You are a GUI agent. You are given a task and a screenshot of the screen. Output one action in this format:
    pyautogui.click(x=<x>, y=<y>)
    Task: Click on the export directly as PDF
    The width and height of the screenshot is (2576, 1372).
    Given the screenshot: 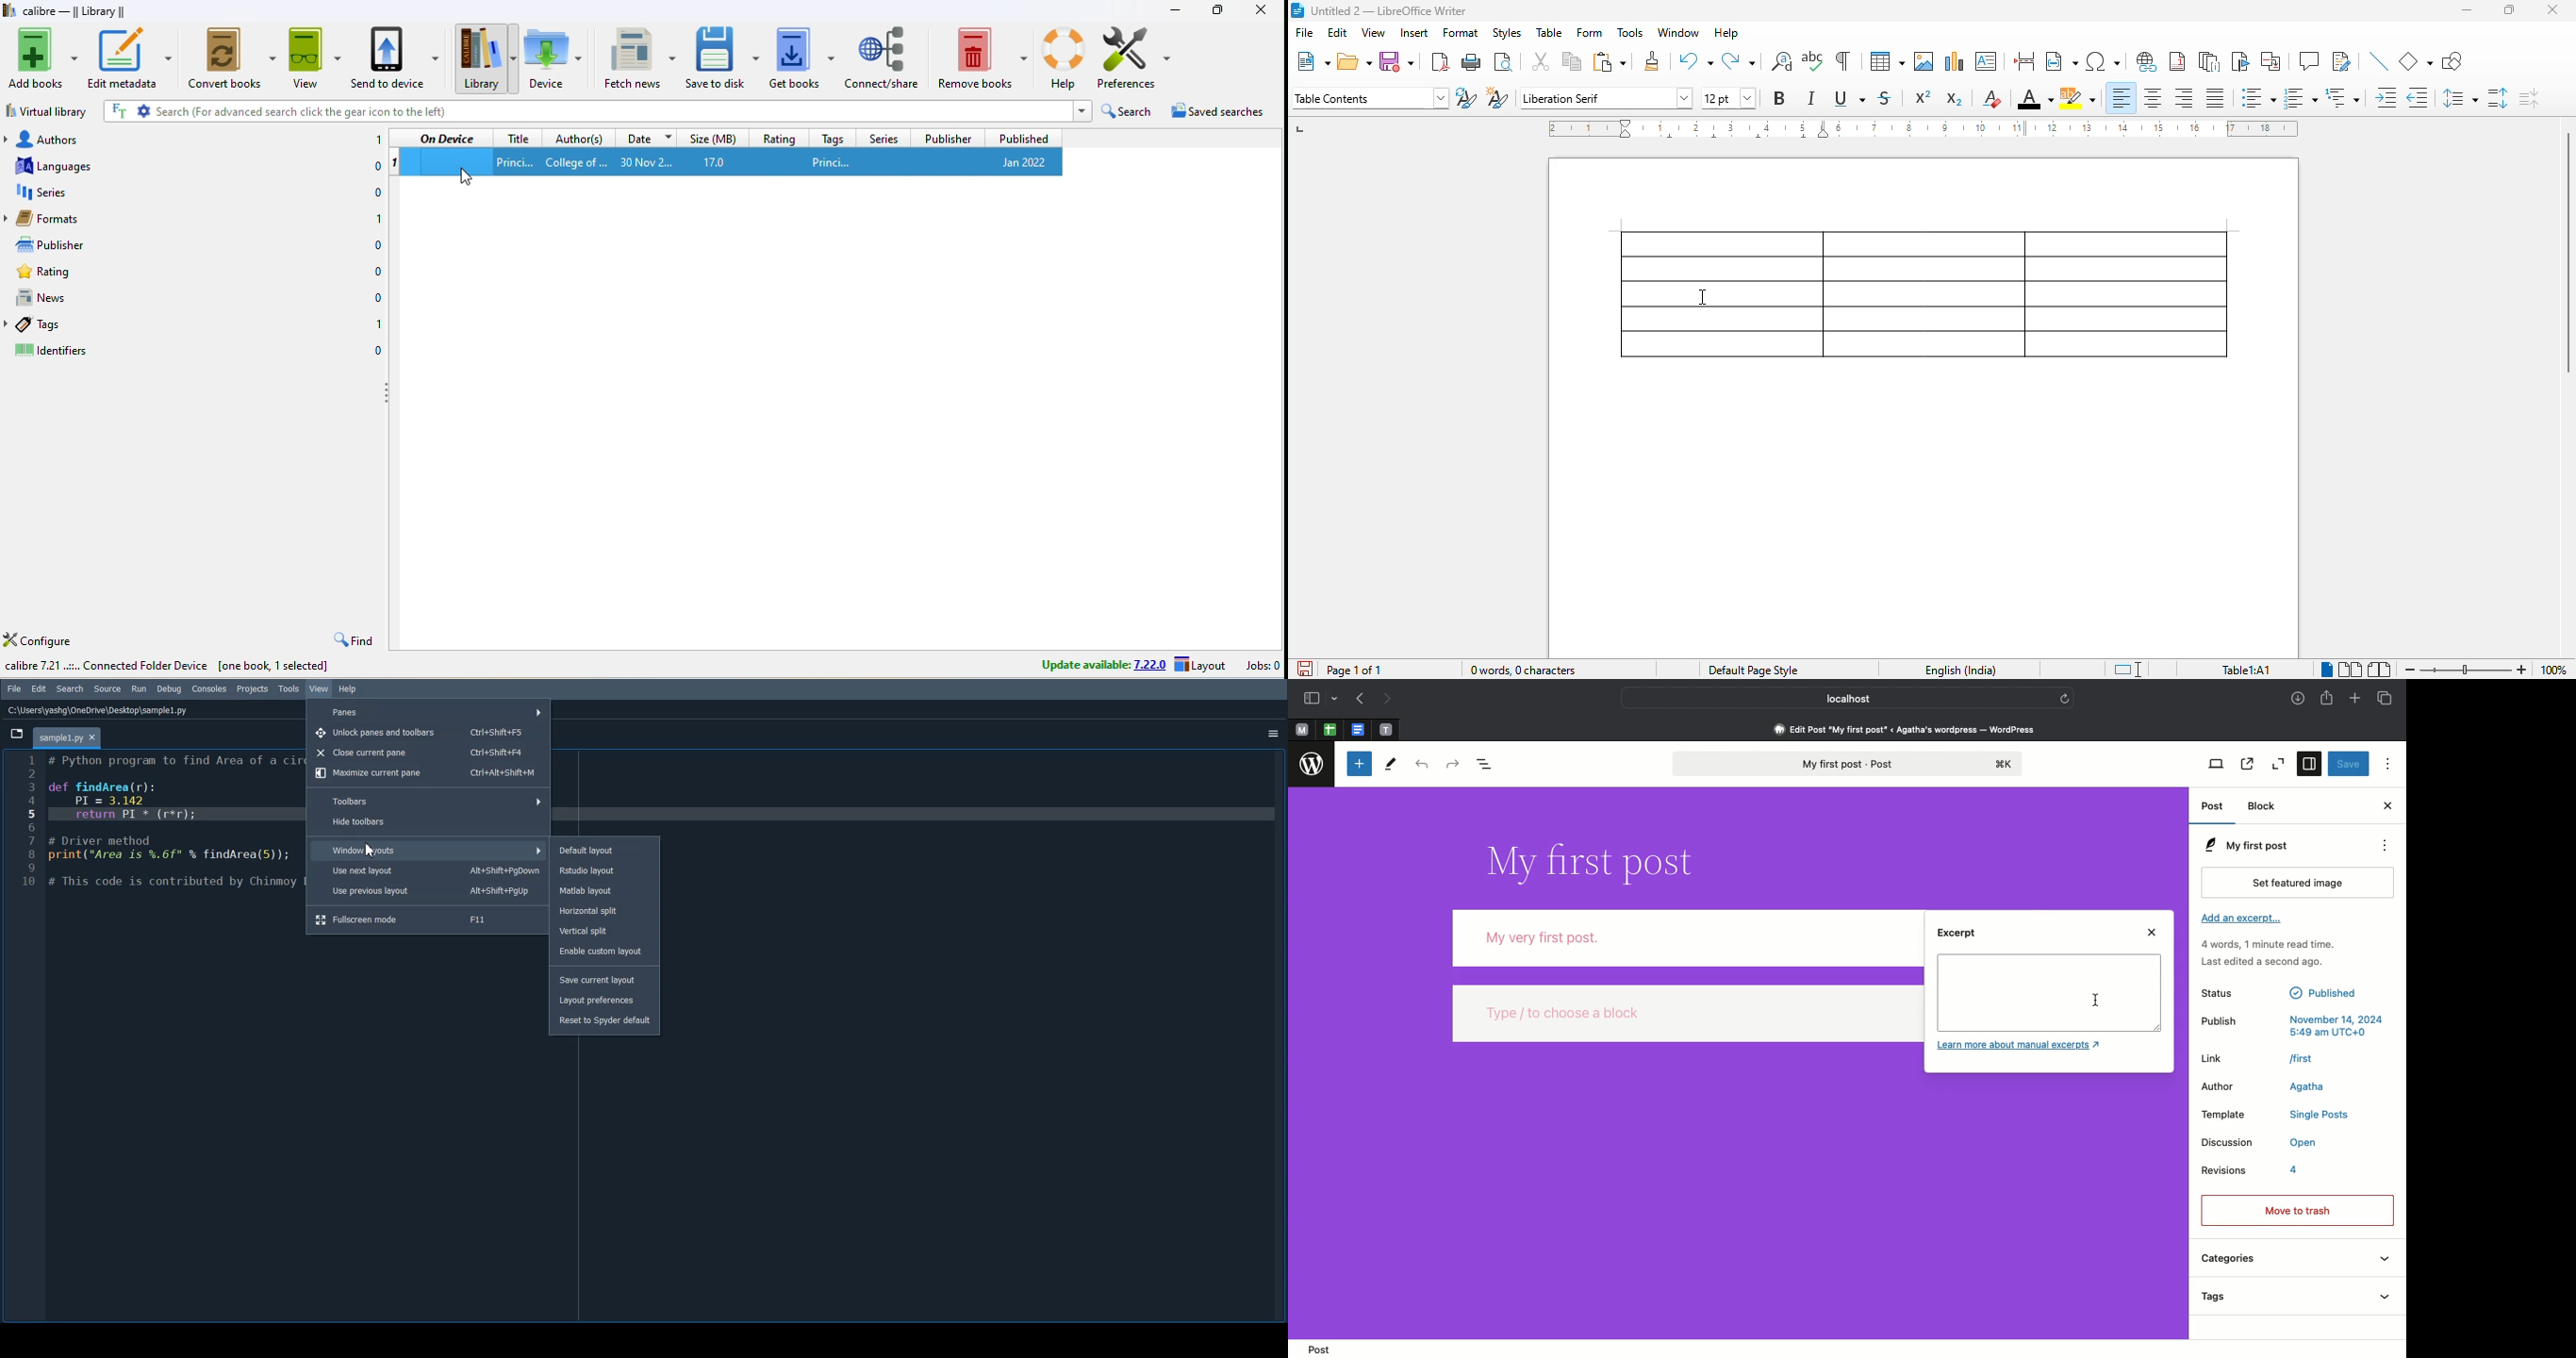 What is the action you would take?
    pyautogui.click(x=1440, y=62)
    